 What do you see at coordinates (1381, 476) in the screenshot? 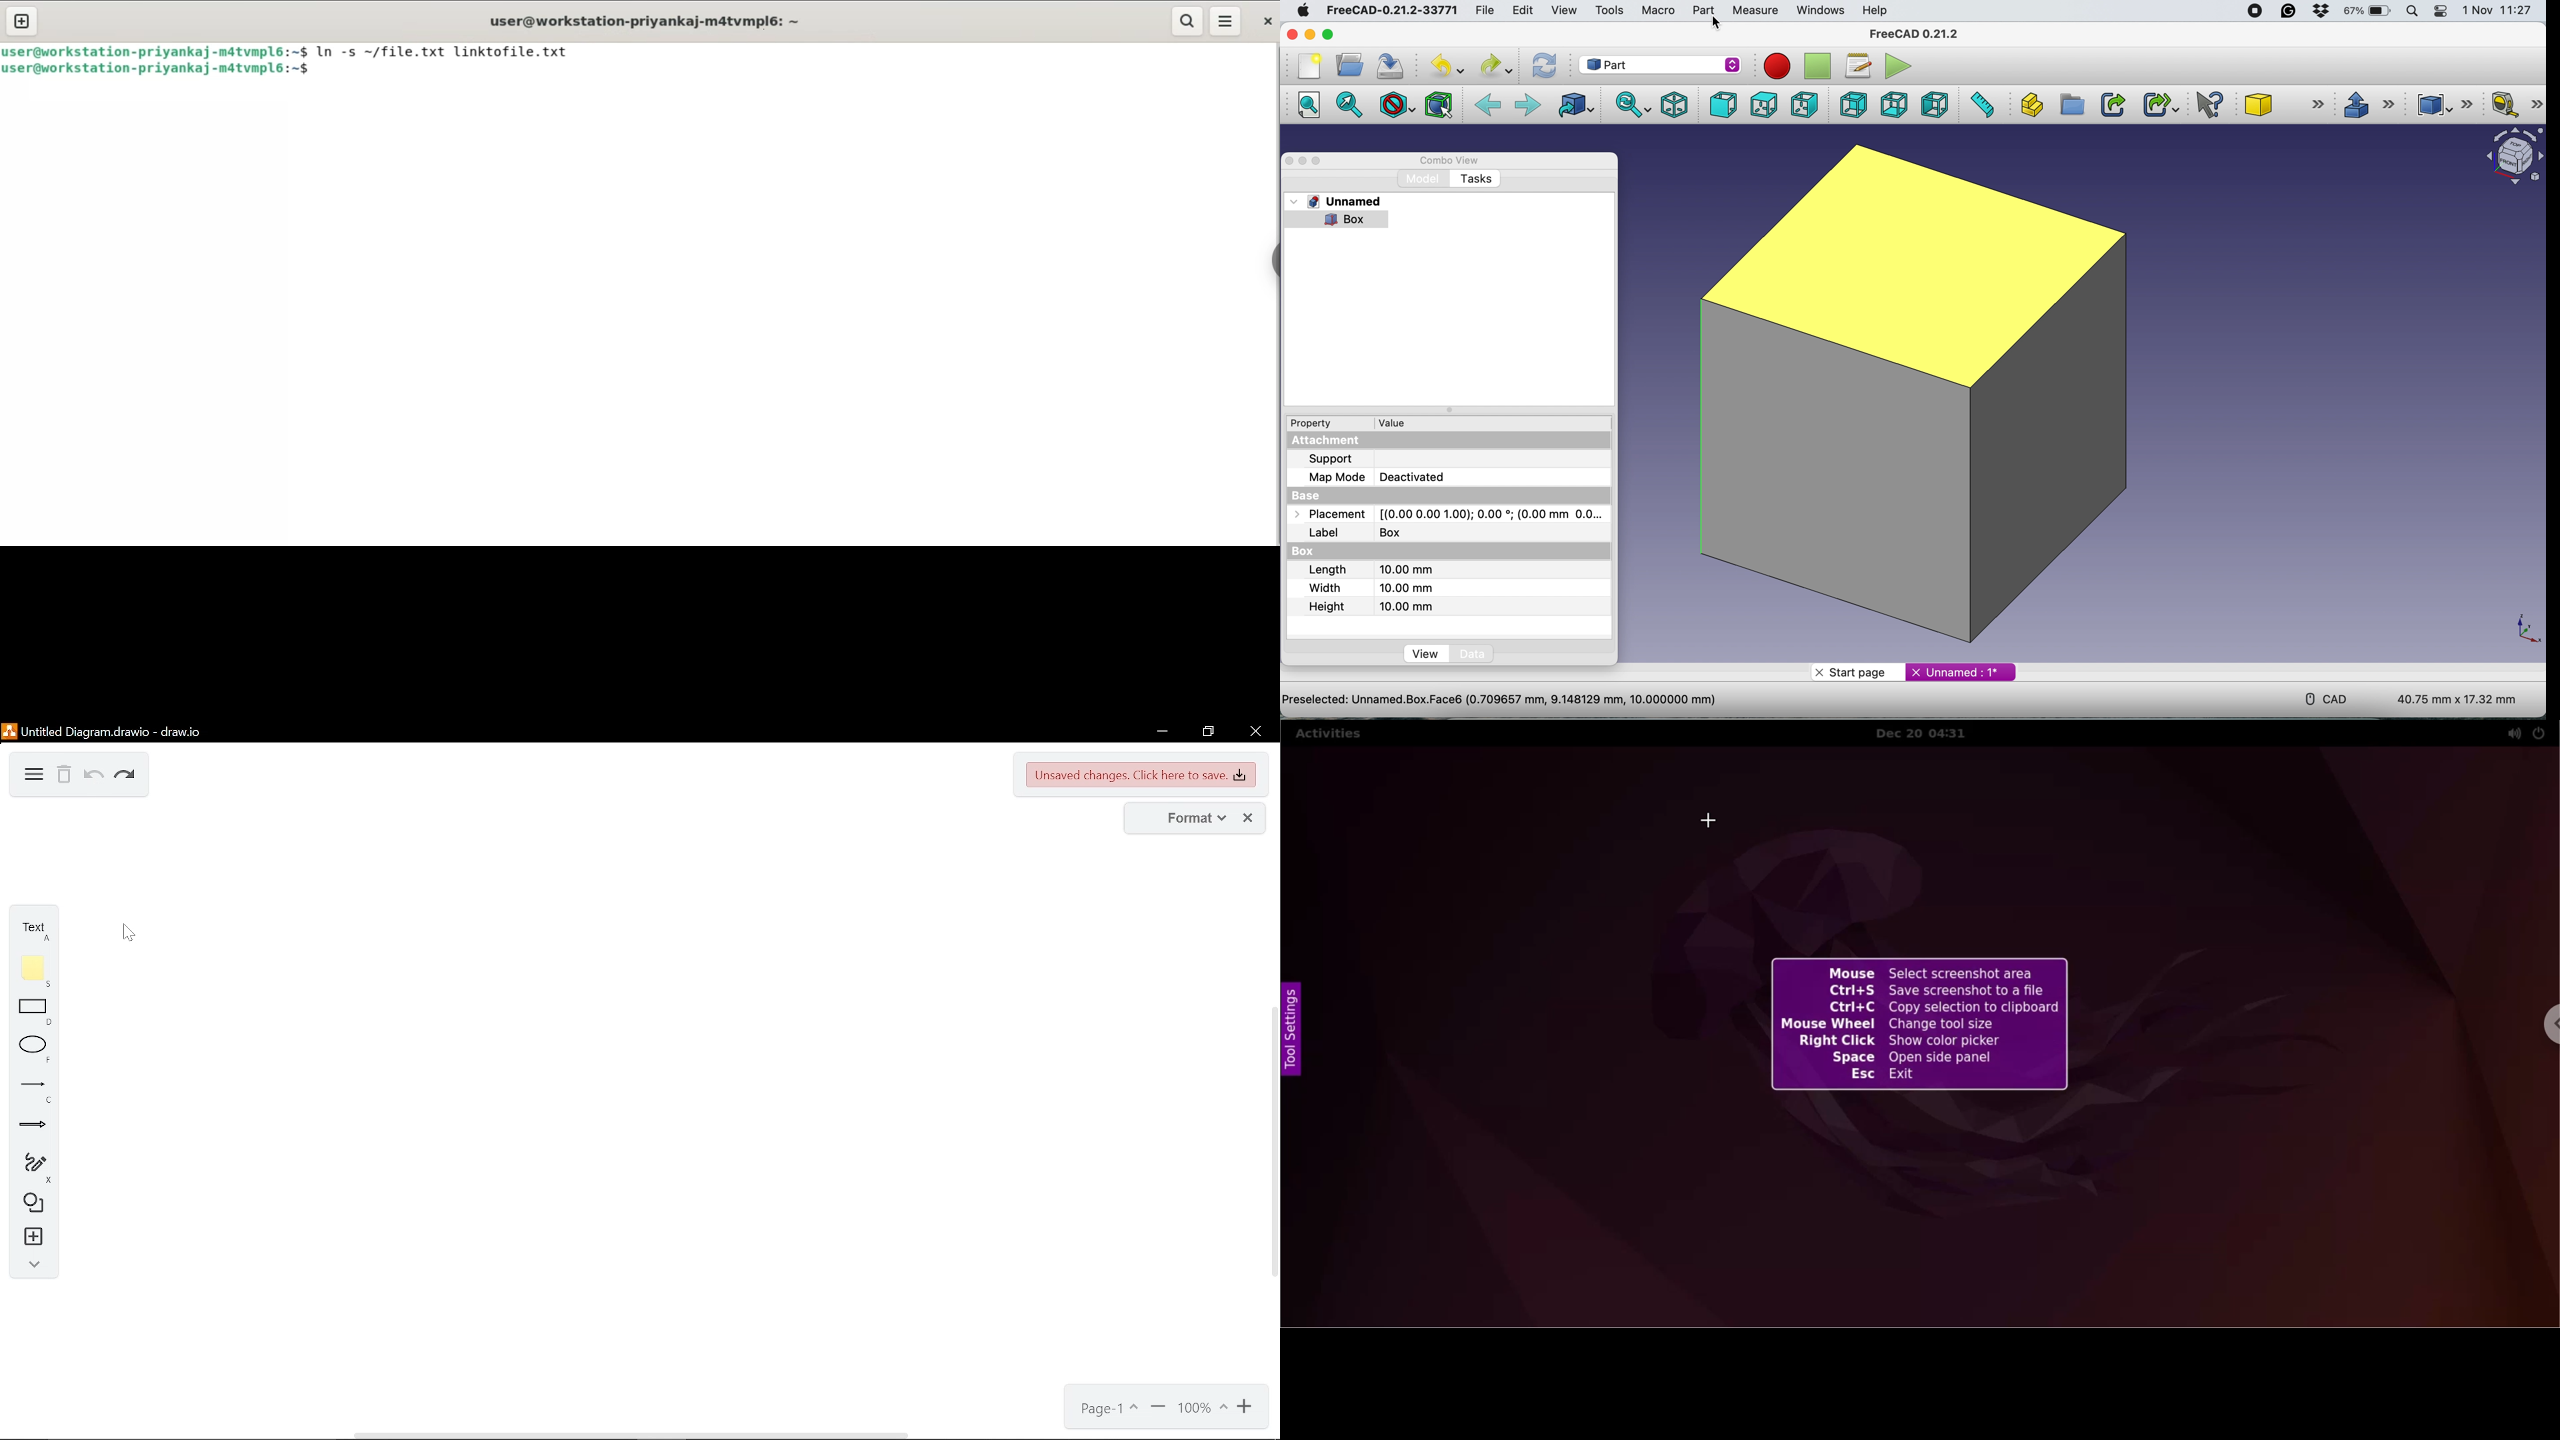
I see `map mode - deactivated` at bounding box center [1381, 476].